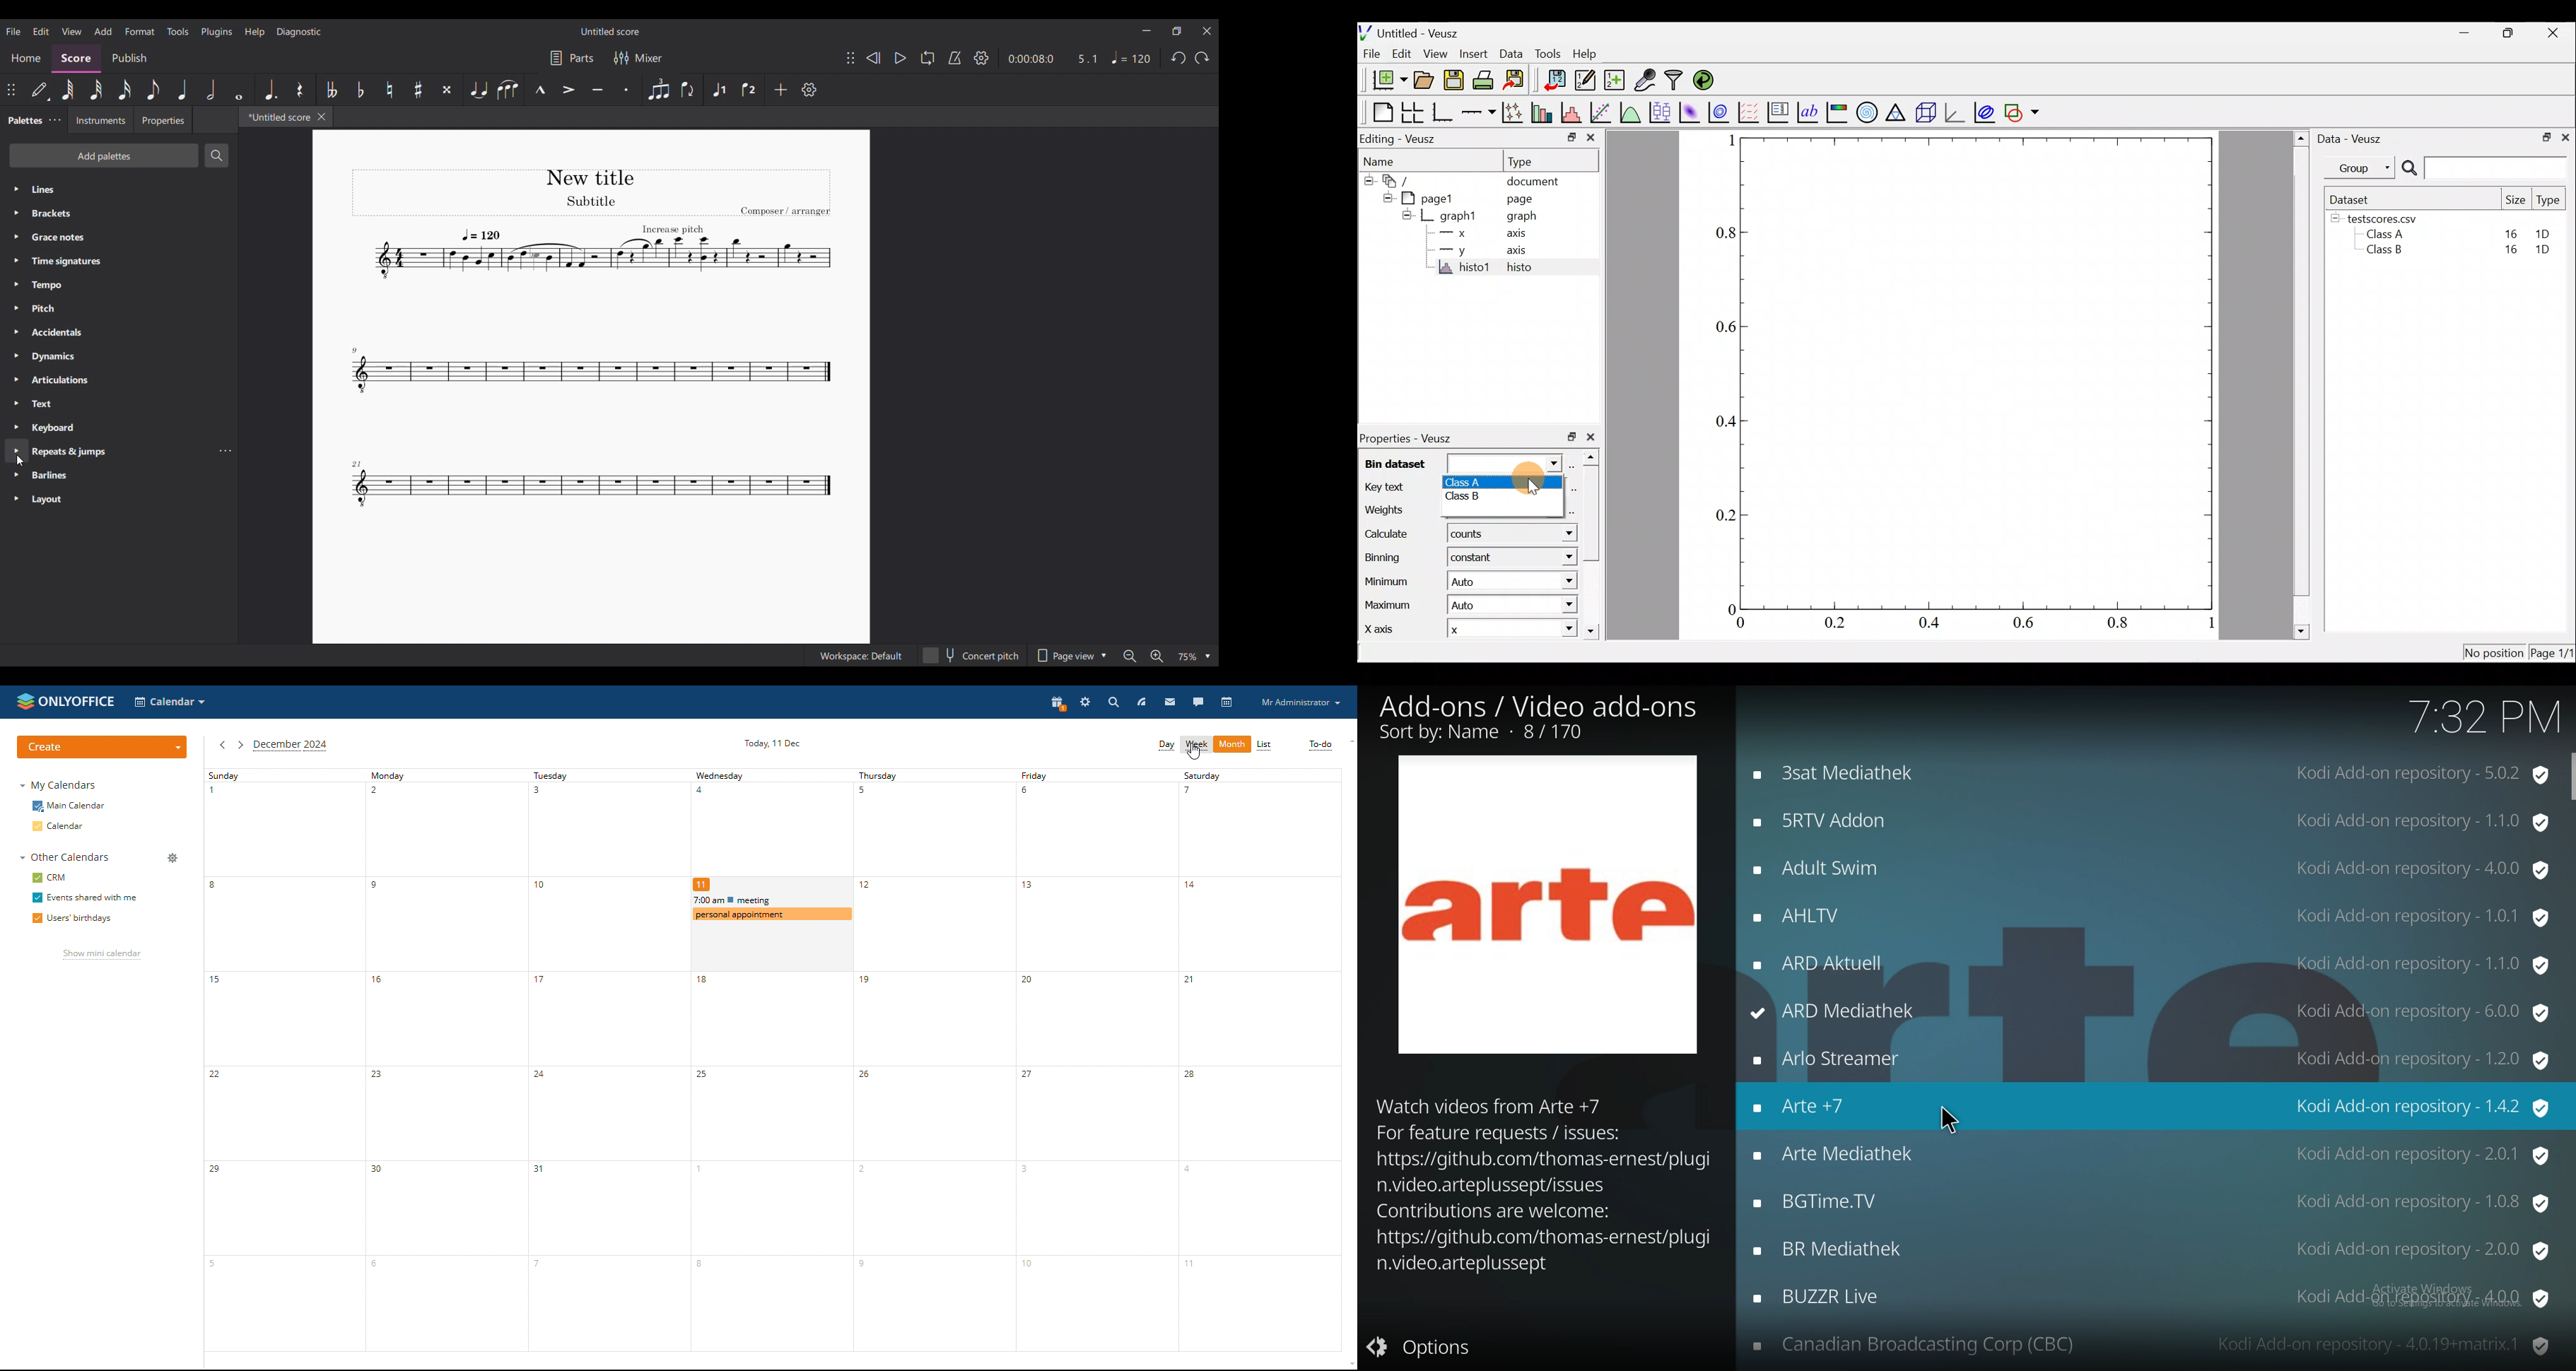 The height and width of the screenshot is (1372, 2576). I want to click on Articulations, so click(119, 380).